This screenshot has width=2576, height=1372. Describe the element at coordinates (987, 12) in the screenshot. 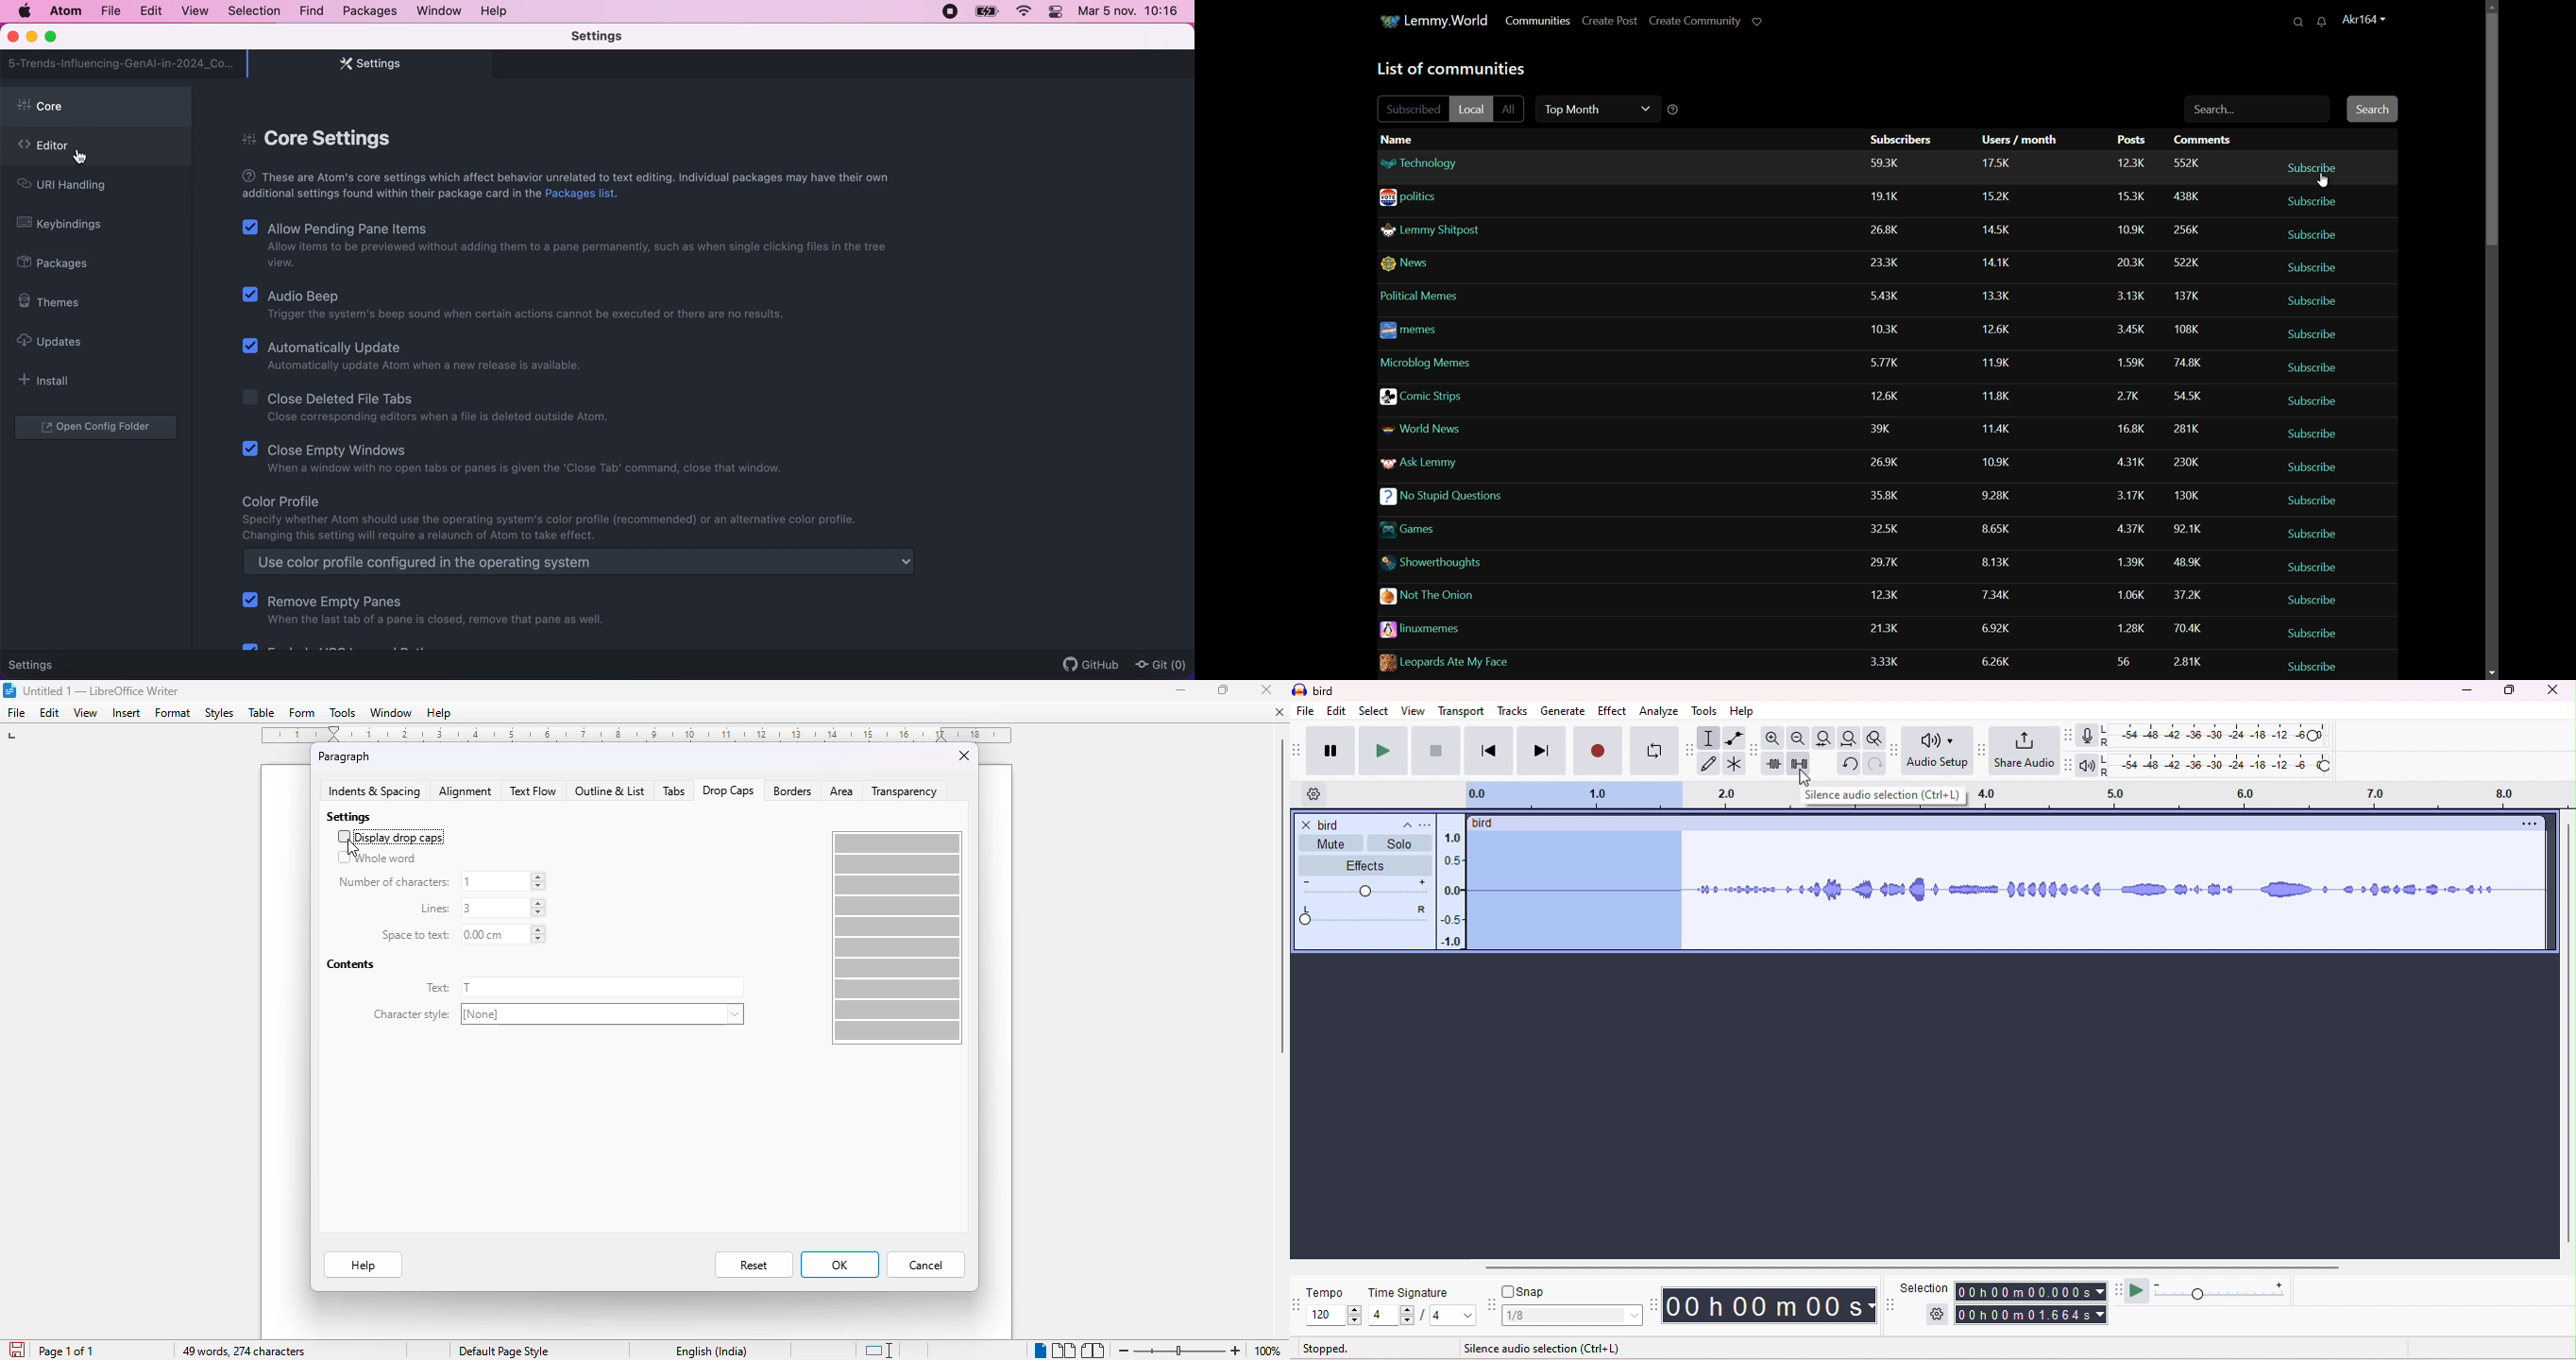

I see `battery` at that location.